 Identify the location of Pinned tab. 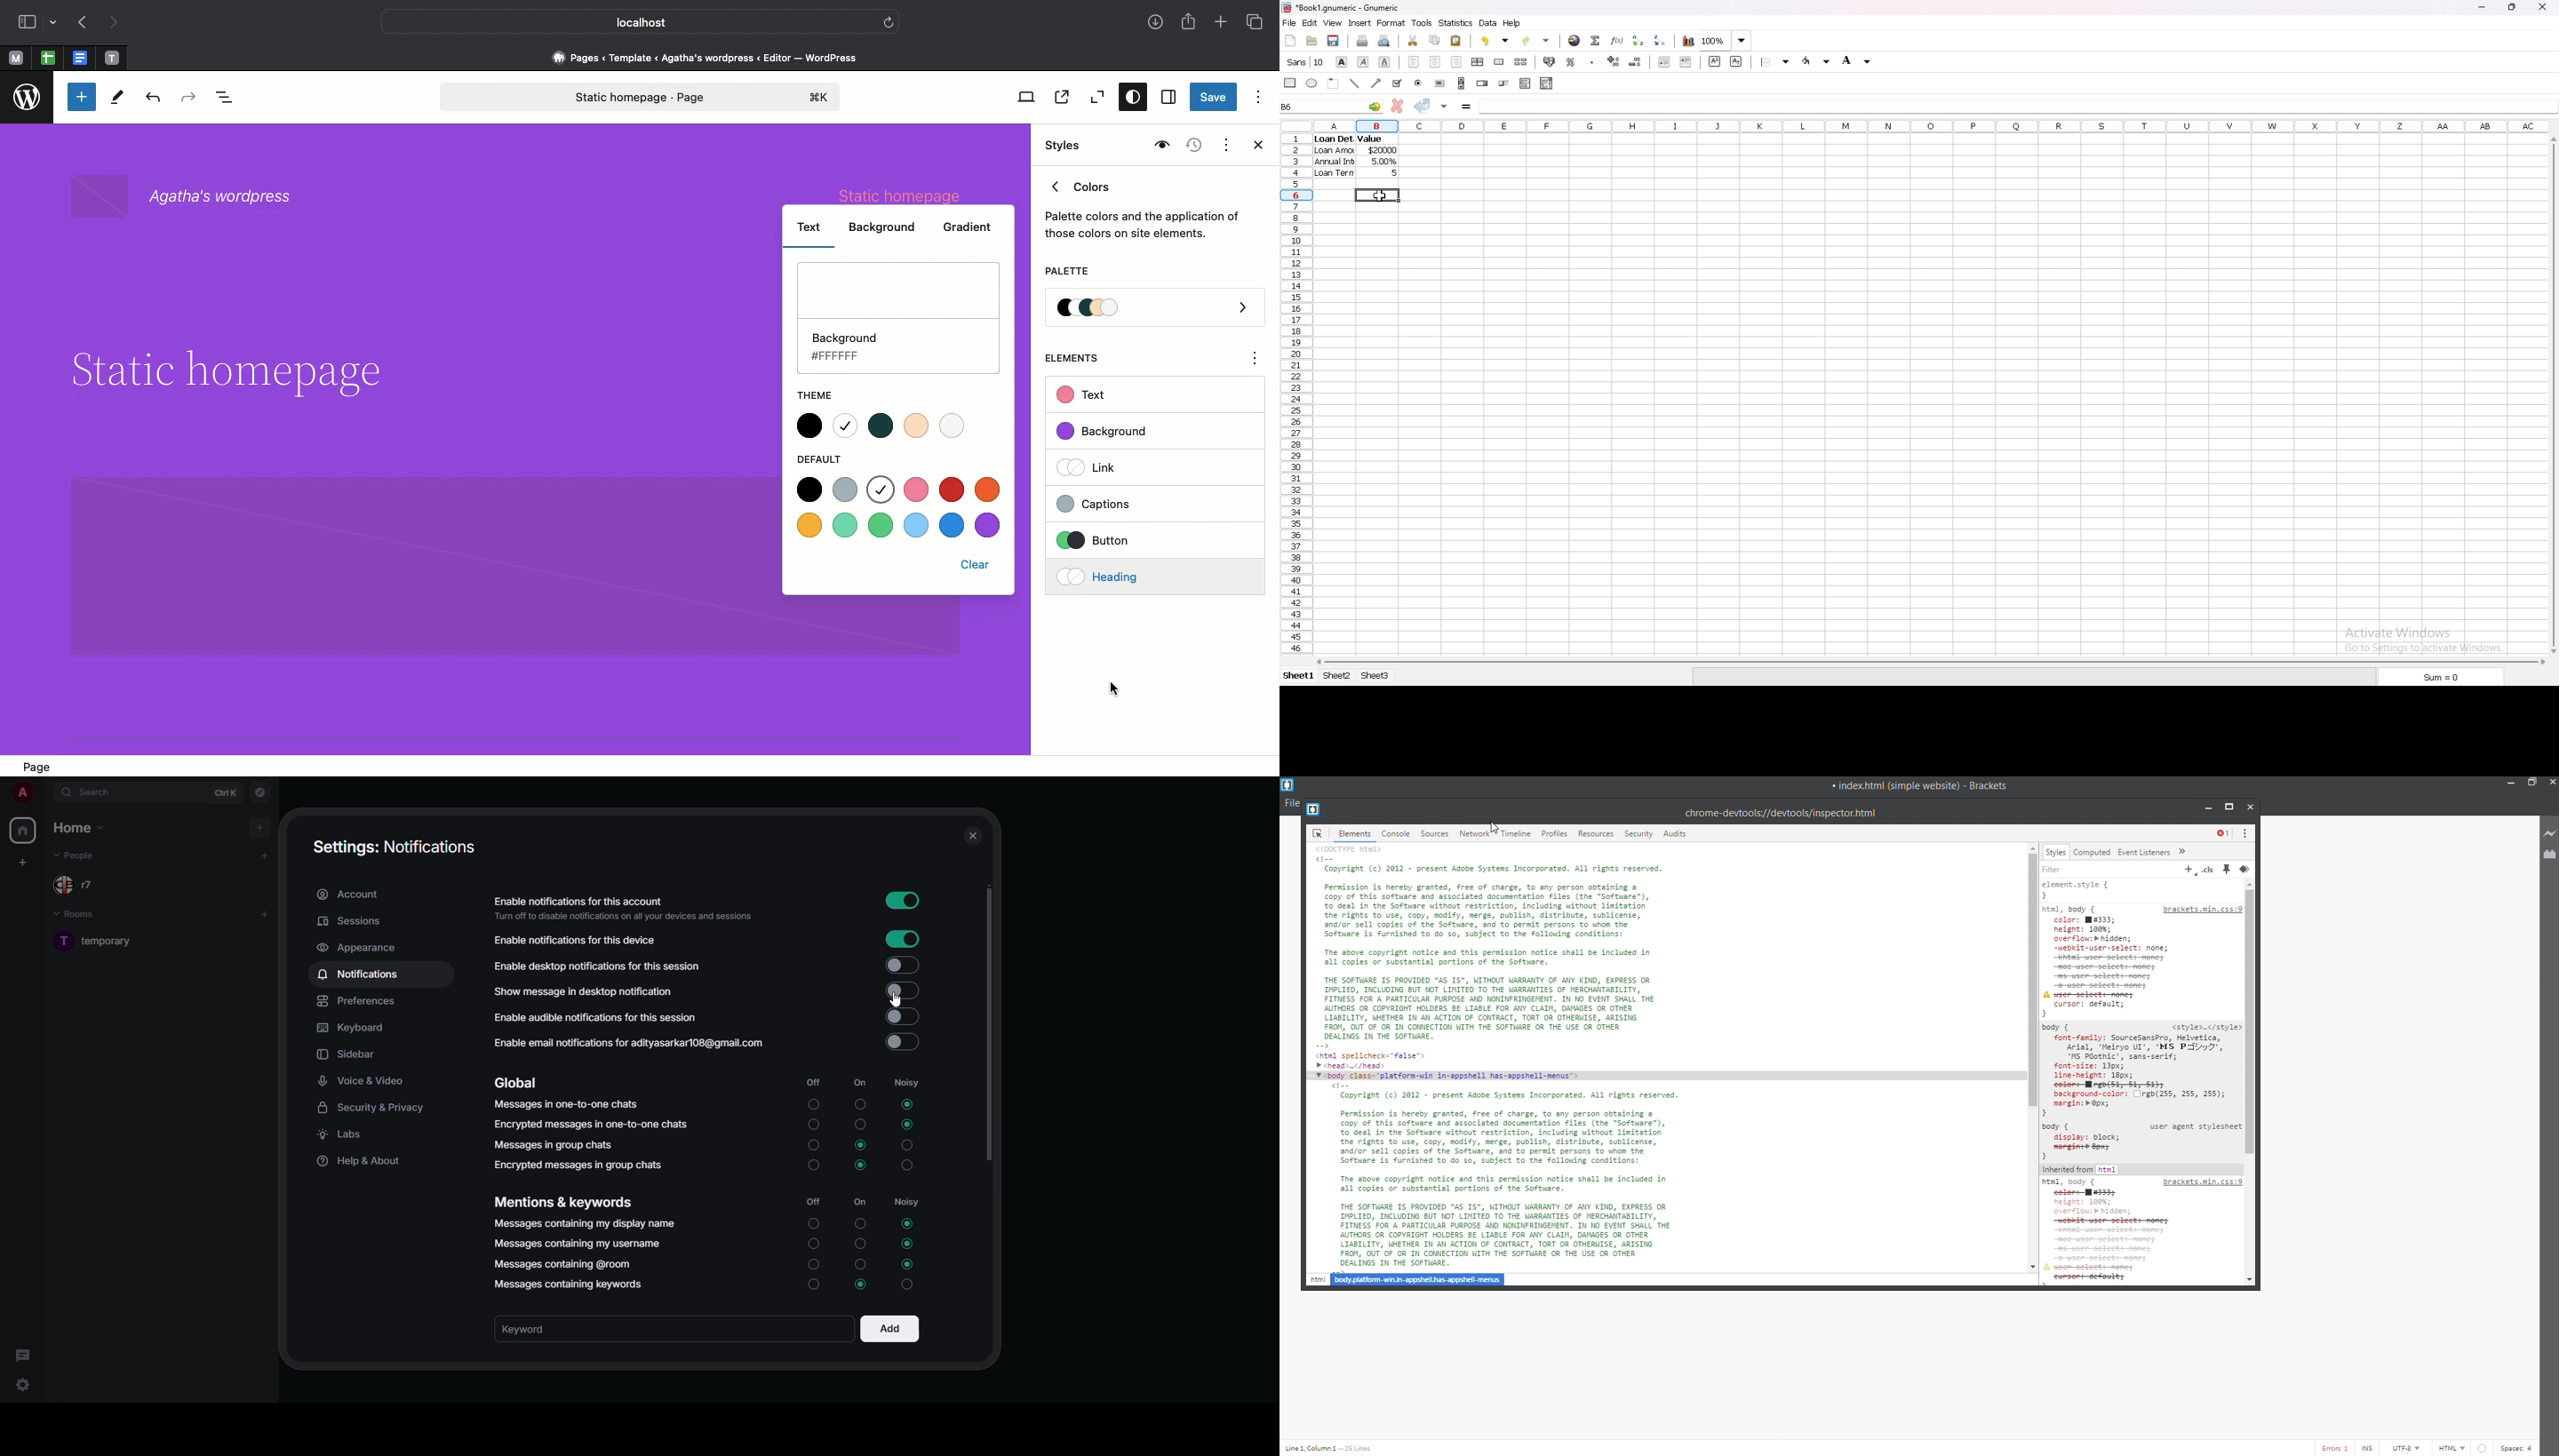
(48, 59).